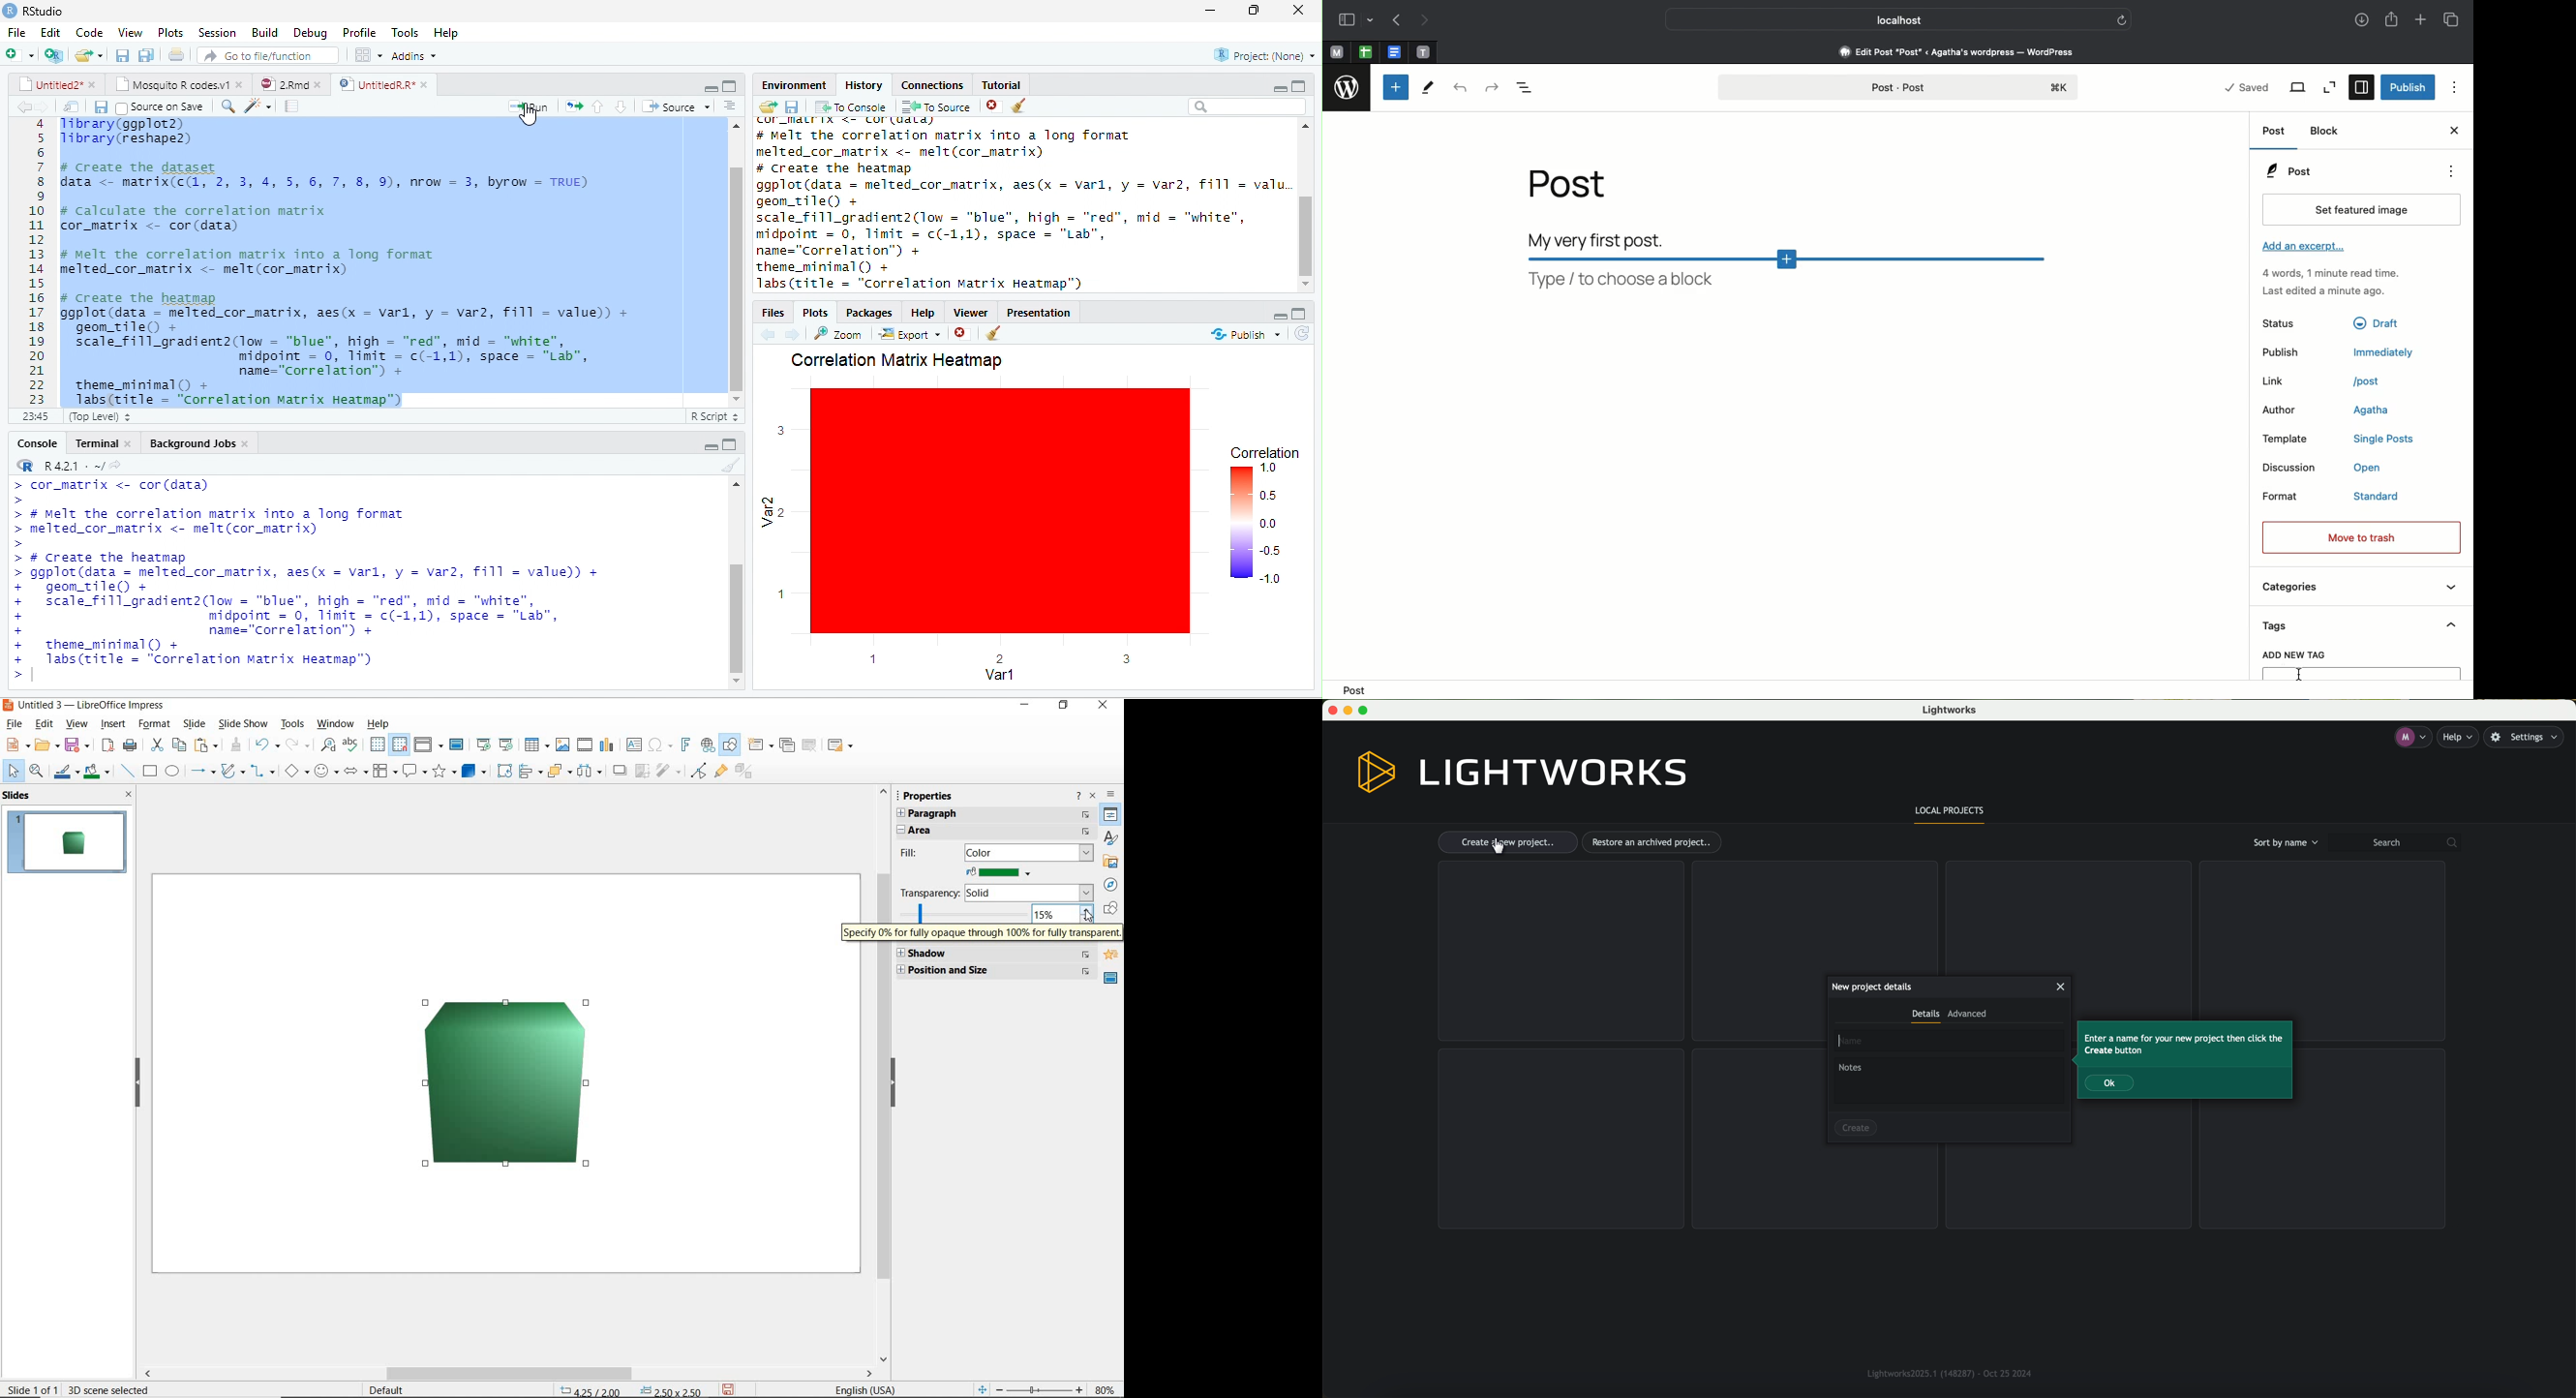 The width and height of the screenshot is (2576, 1400). I want to click on restore an archived project, so click(1655, 842).